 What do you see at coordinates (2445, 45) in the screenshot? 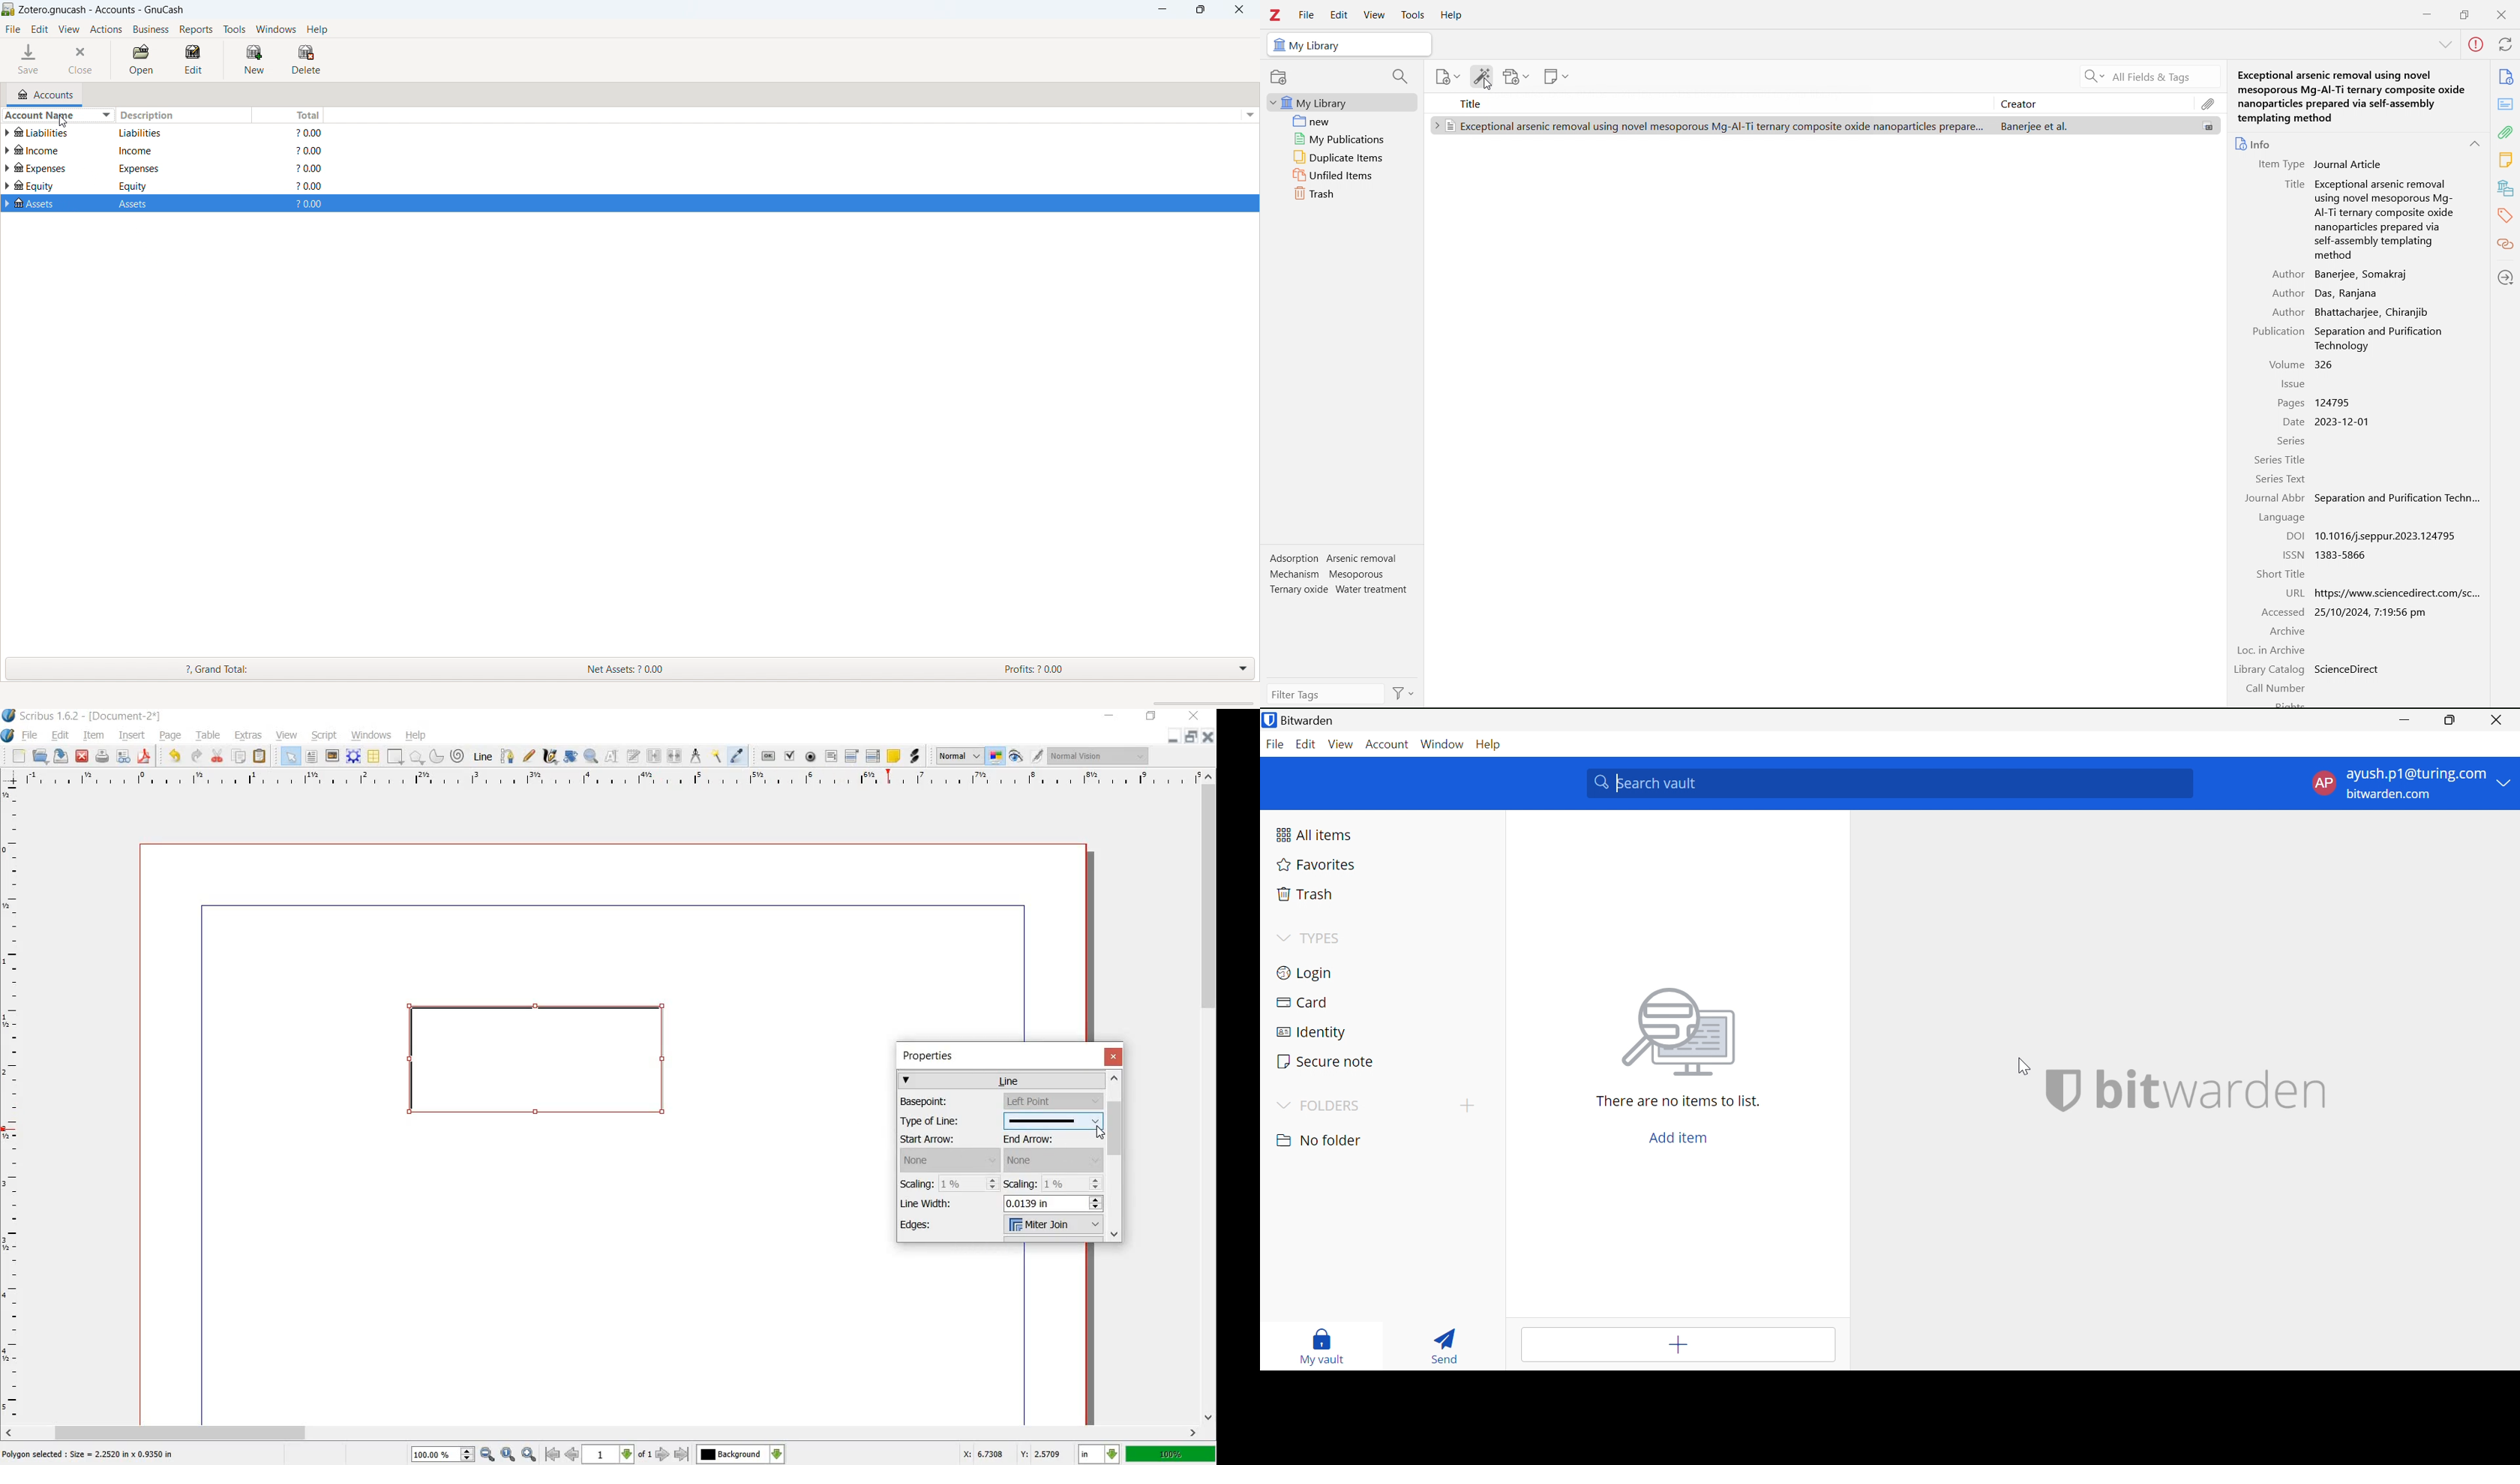
I see `More` at bounding box center [2445, 45].